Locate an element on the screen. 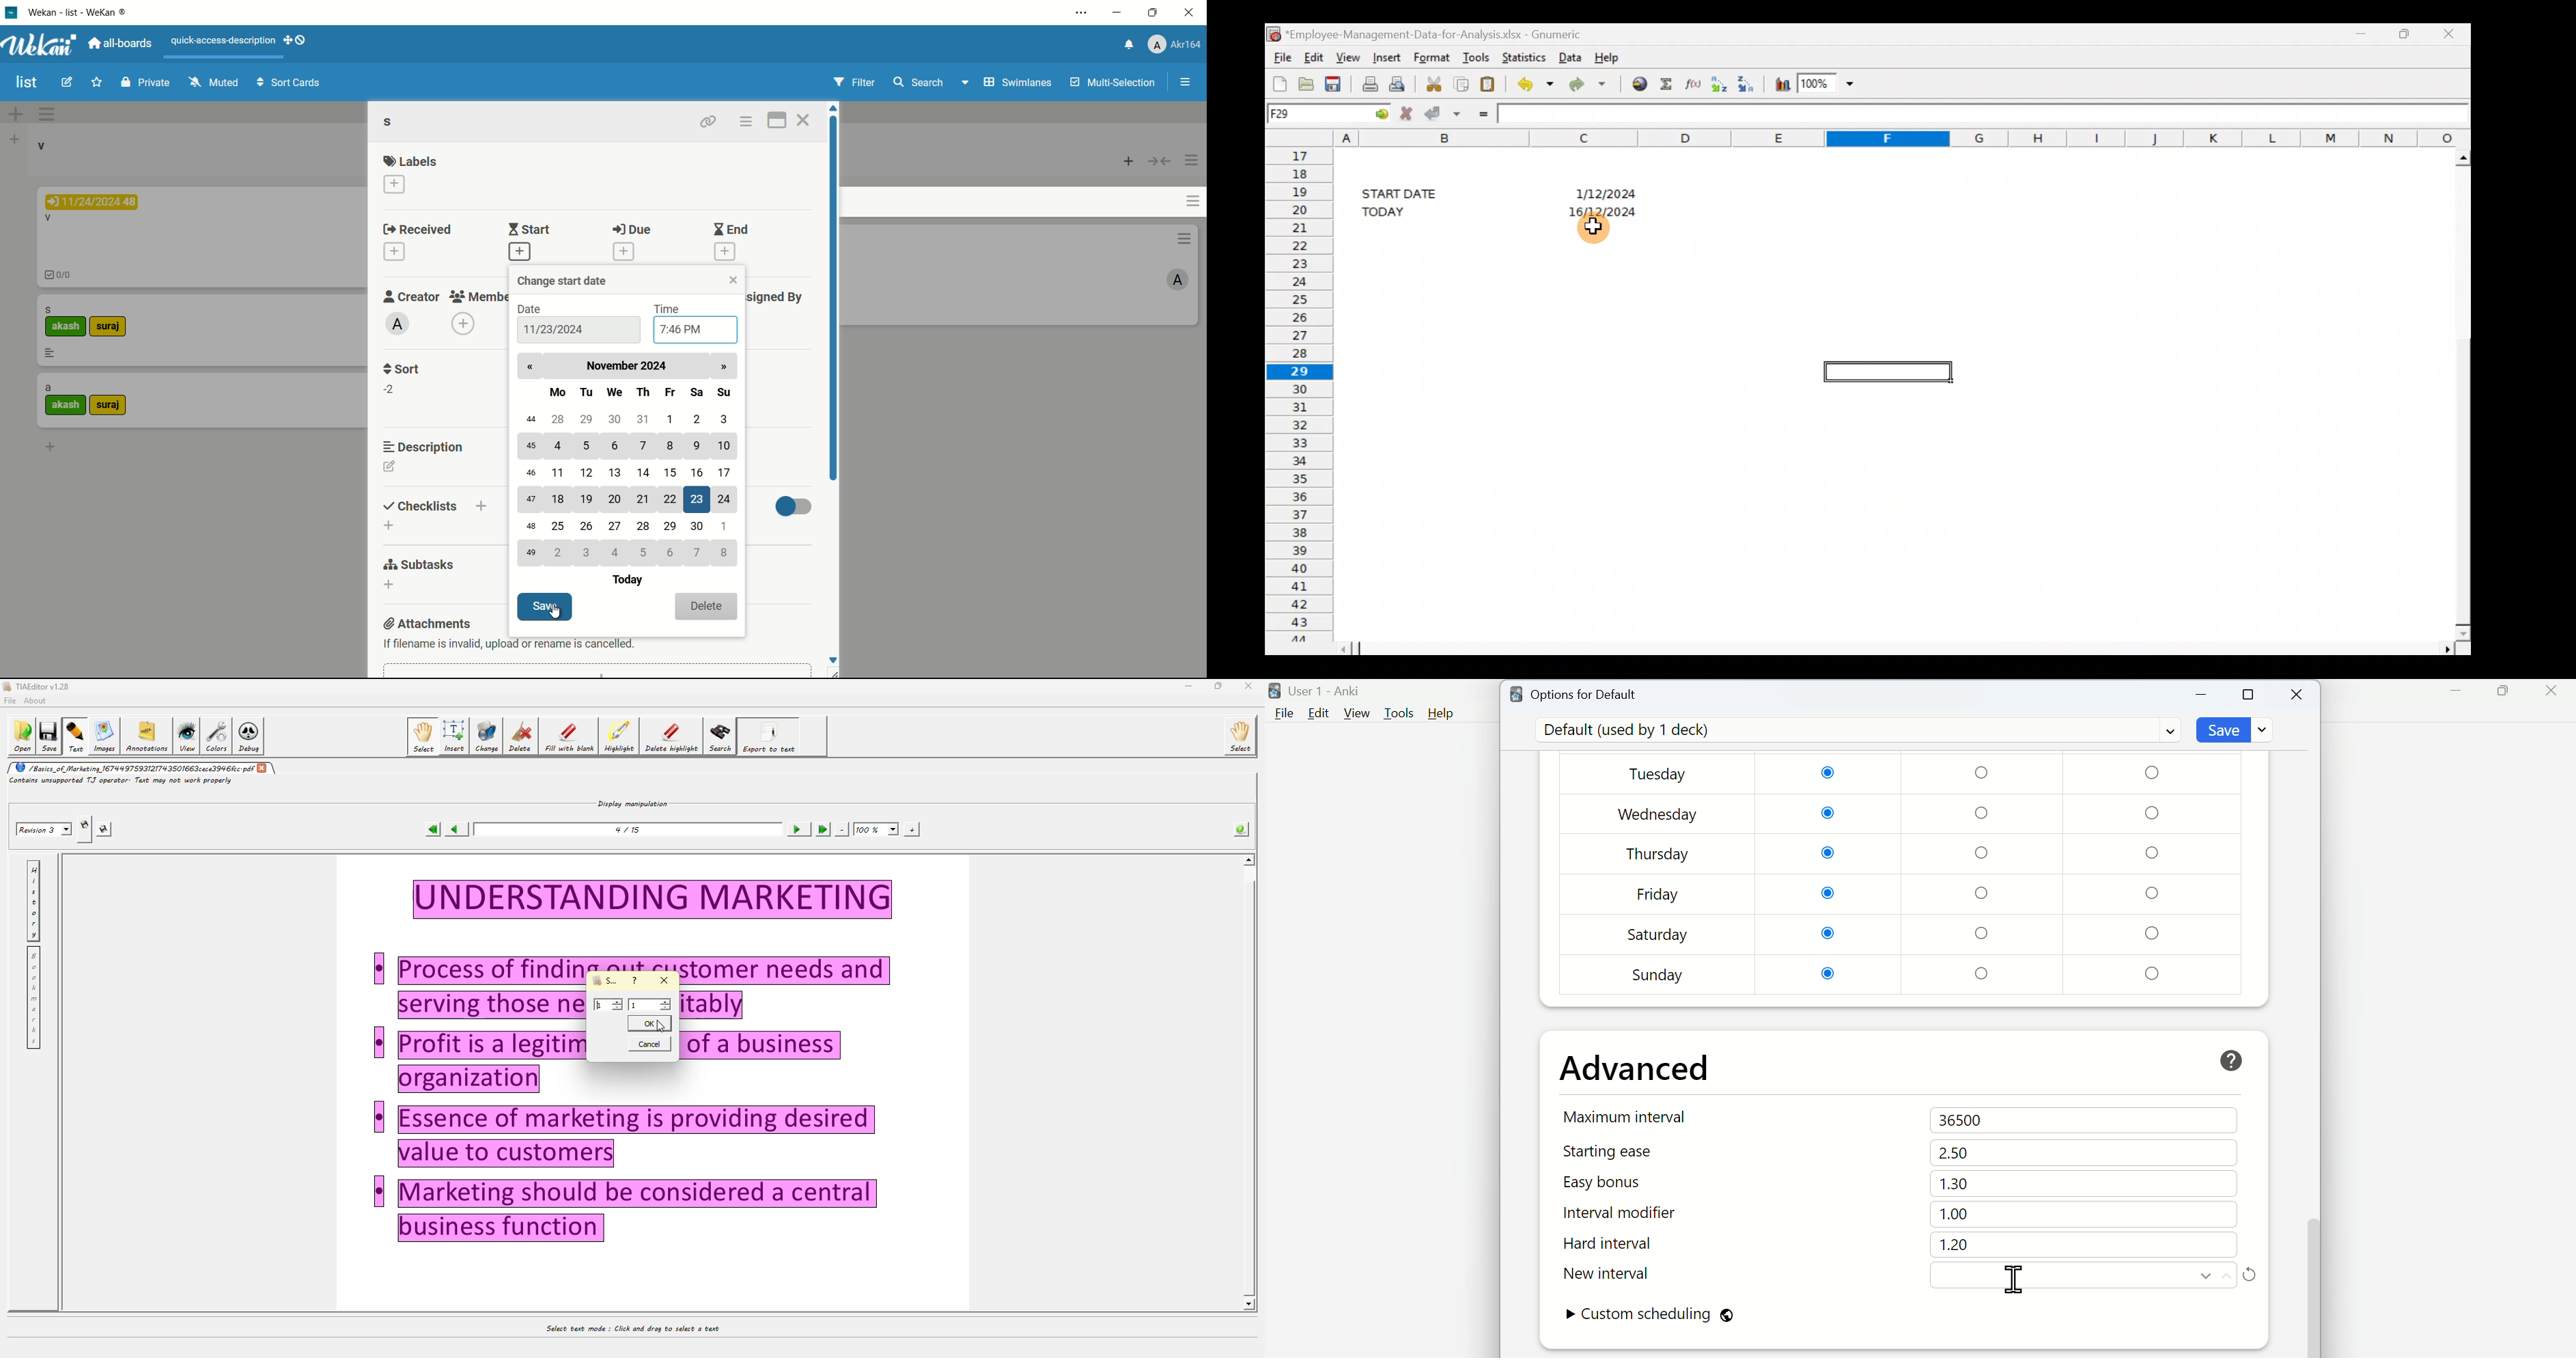 The image size is (2576, 1372). card actions is located at coordinates (1184, 238).